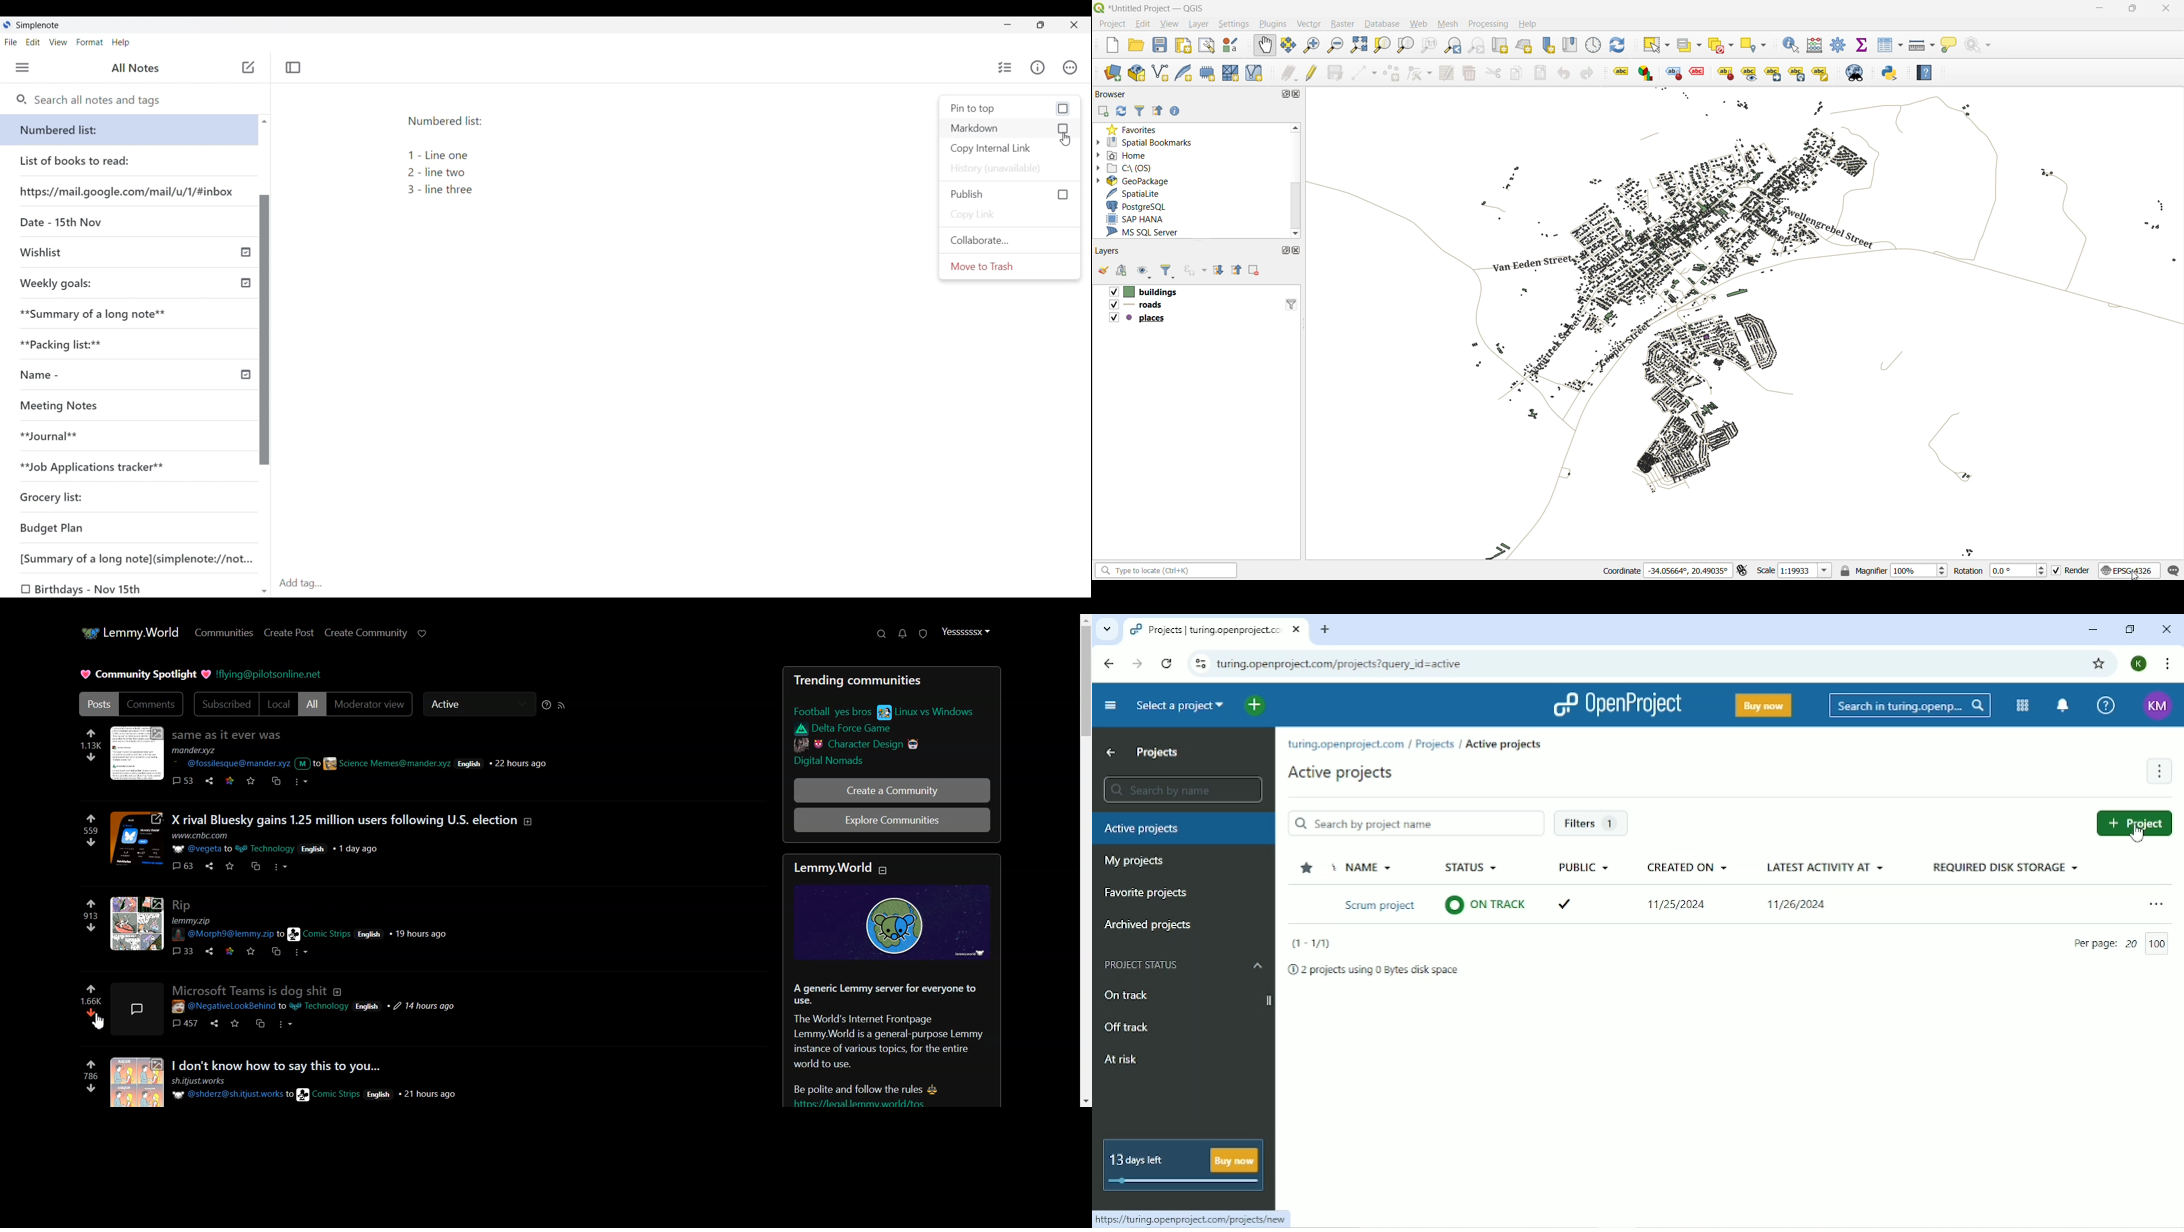 The image size is (2184, 1232). What do you see at coordinates (276, 951) in the screenshot?
I see `cs` at bounding box center [276, 951].